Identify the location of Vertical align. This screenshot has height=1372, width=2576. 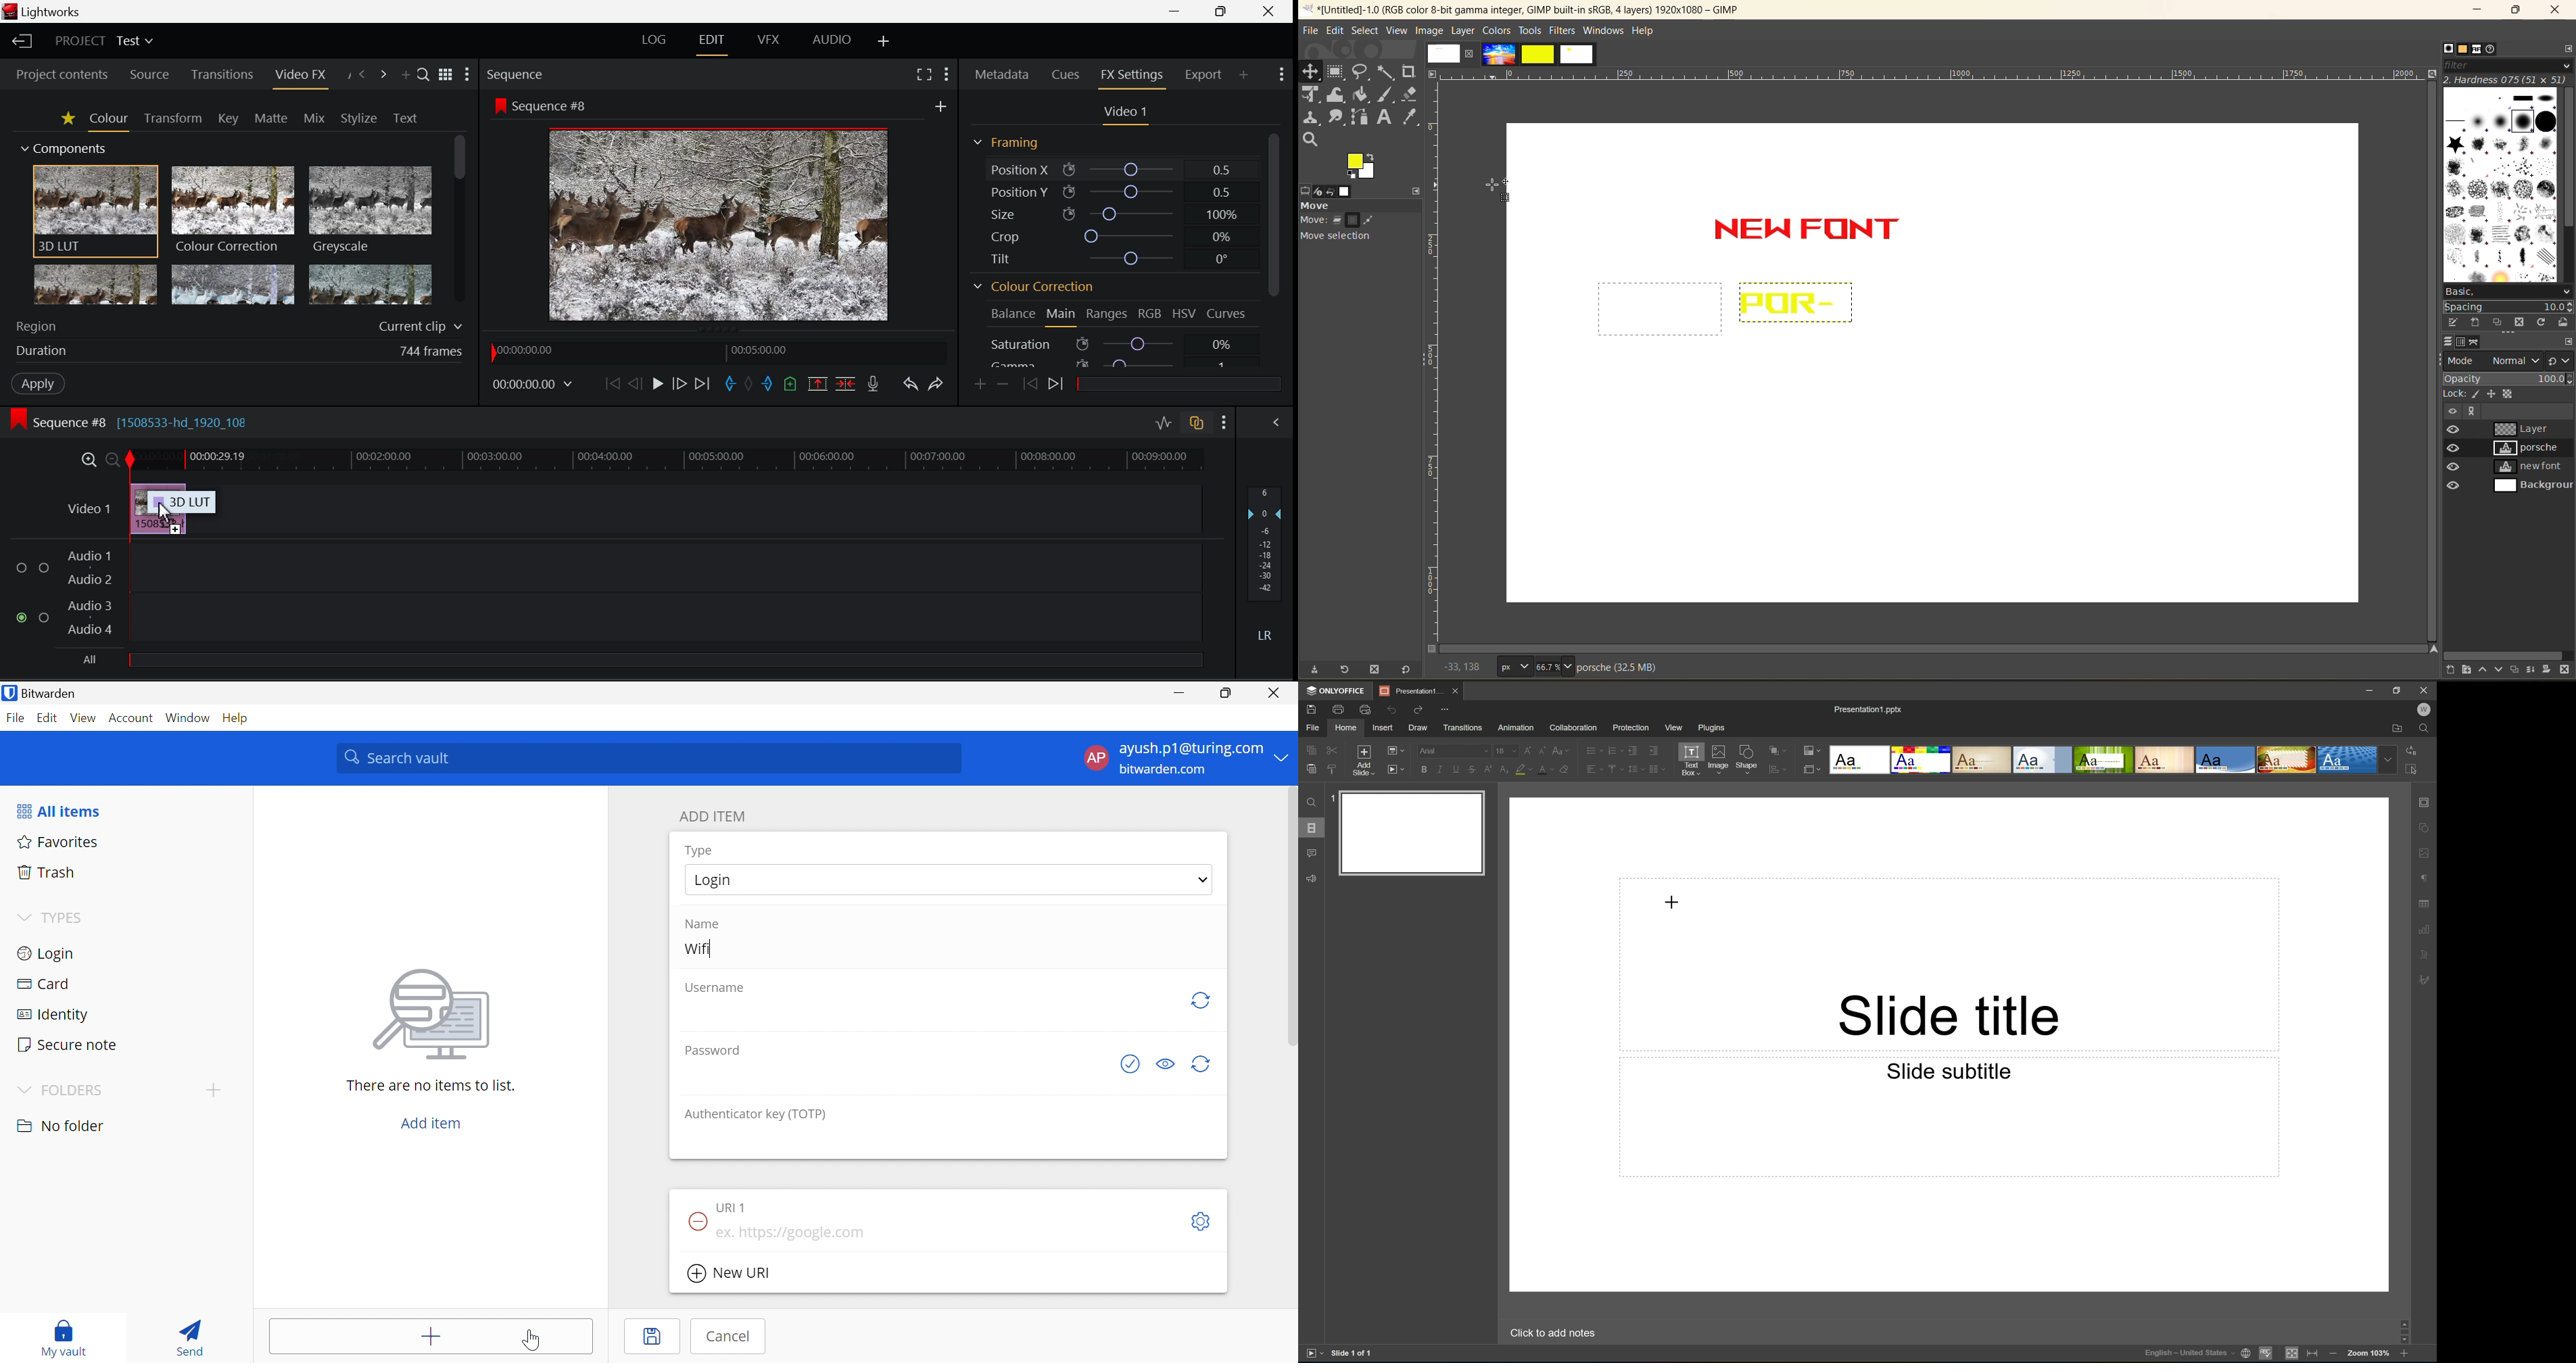
(1614, 769).